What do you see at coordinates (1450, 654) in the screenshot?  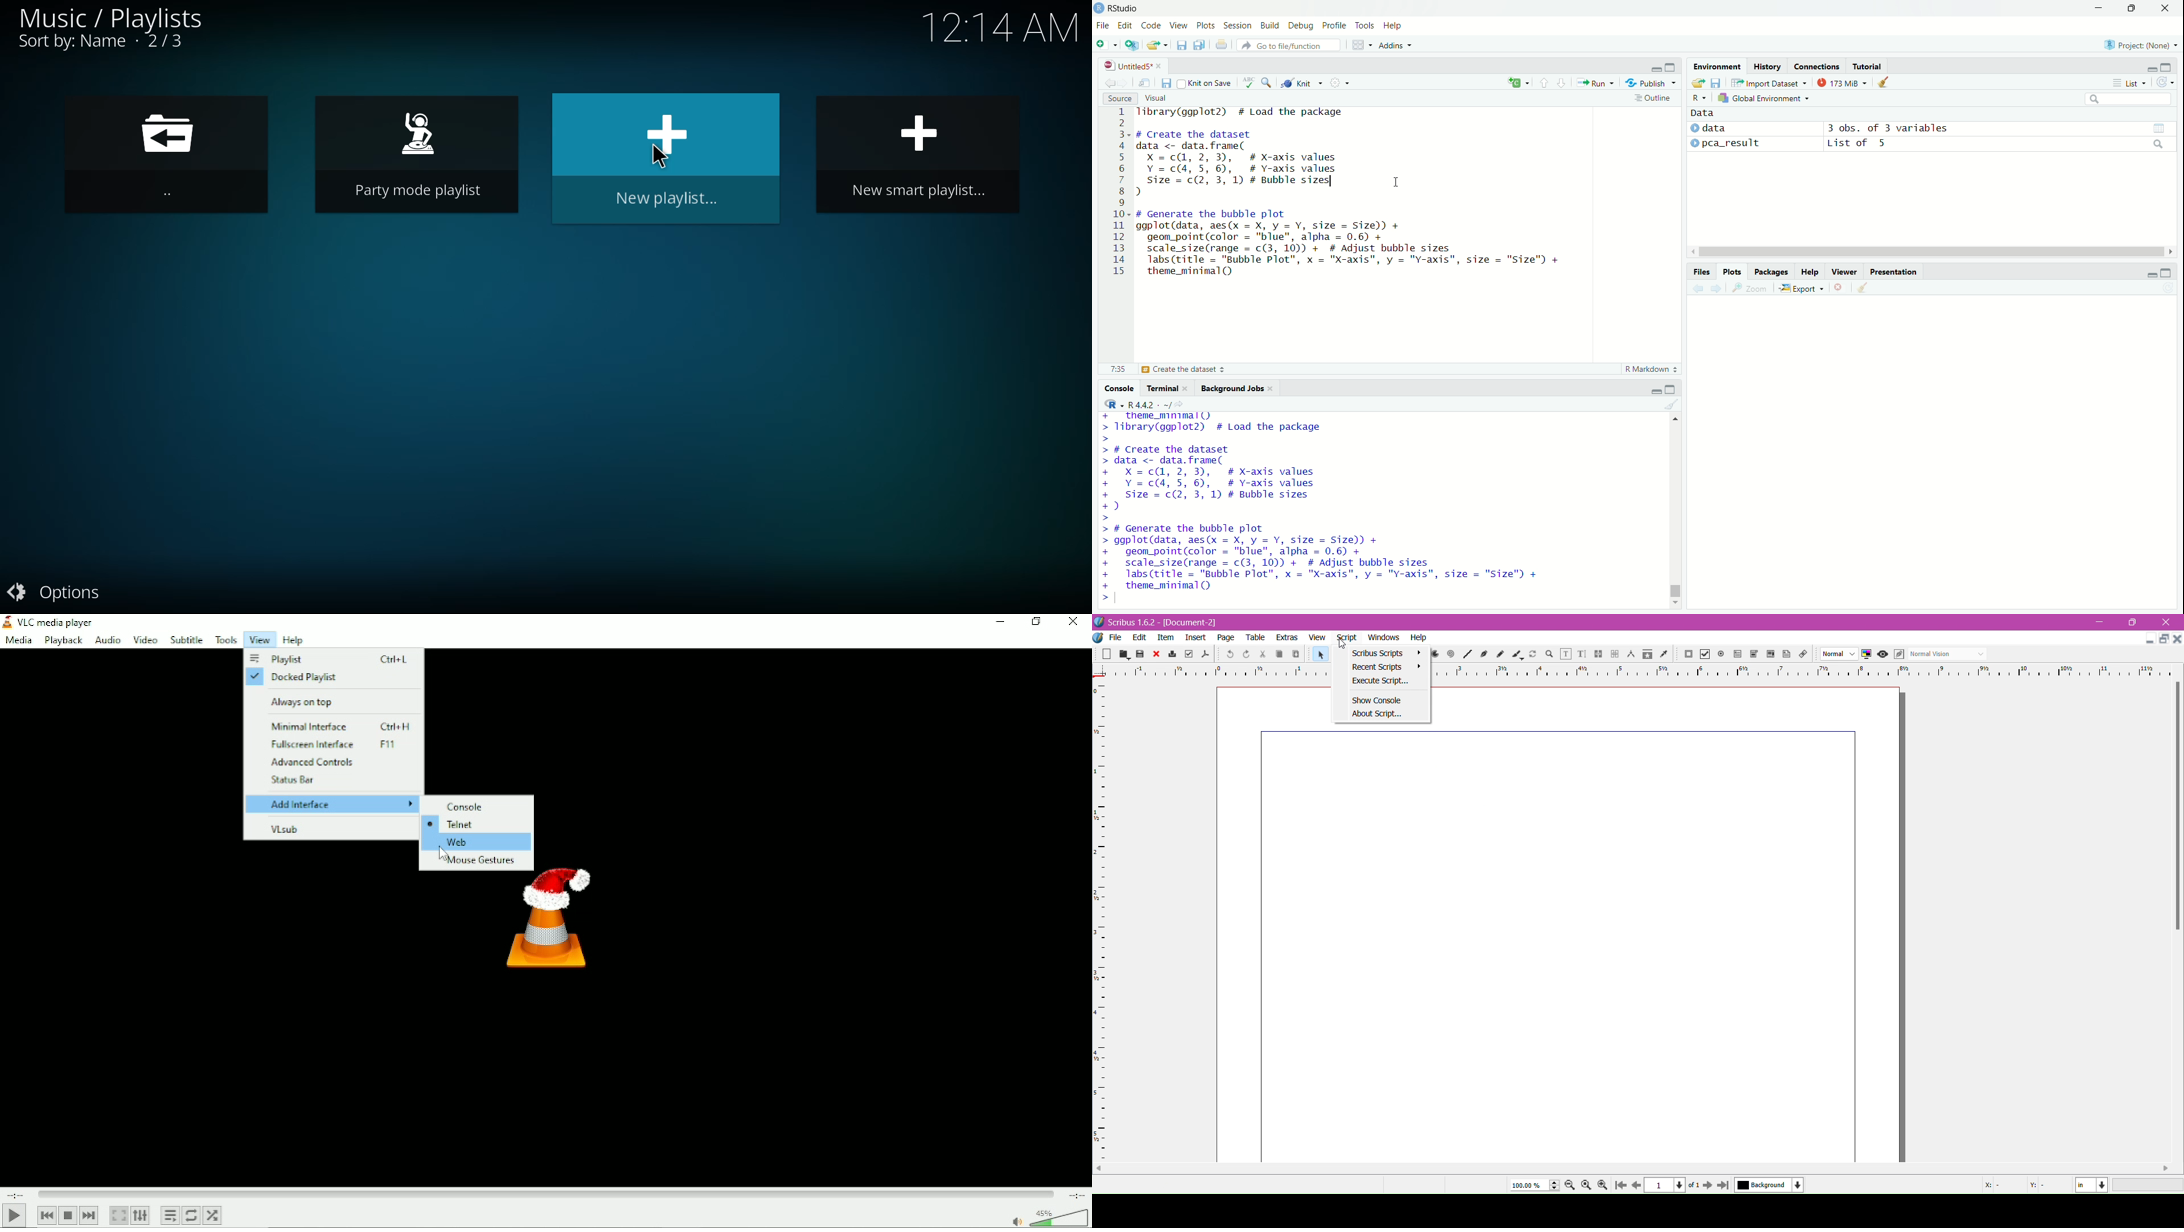 I see `Spiral` at bounding box center [1450, 654].